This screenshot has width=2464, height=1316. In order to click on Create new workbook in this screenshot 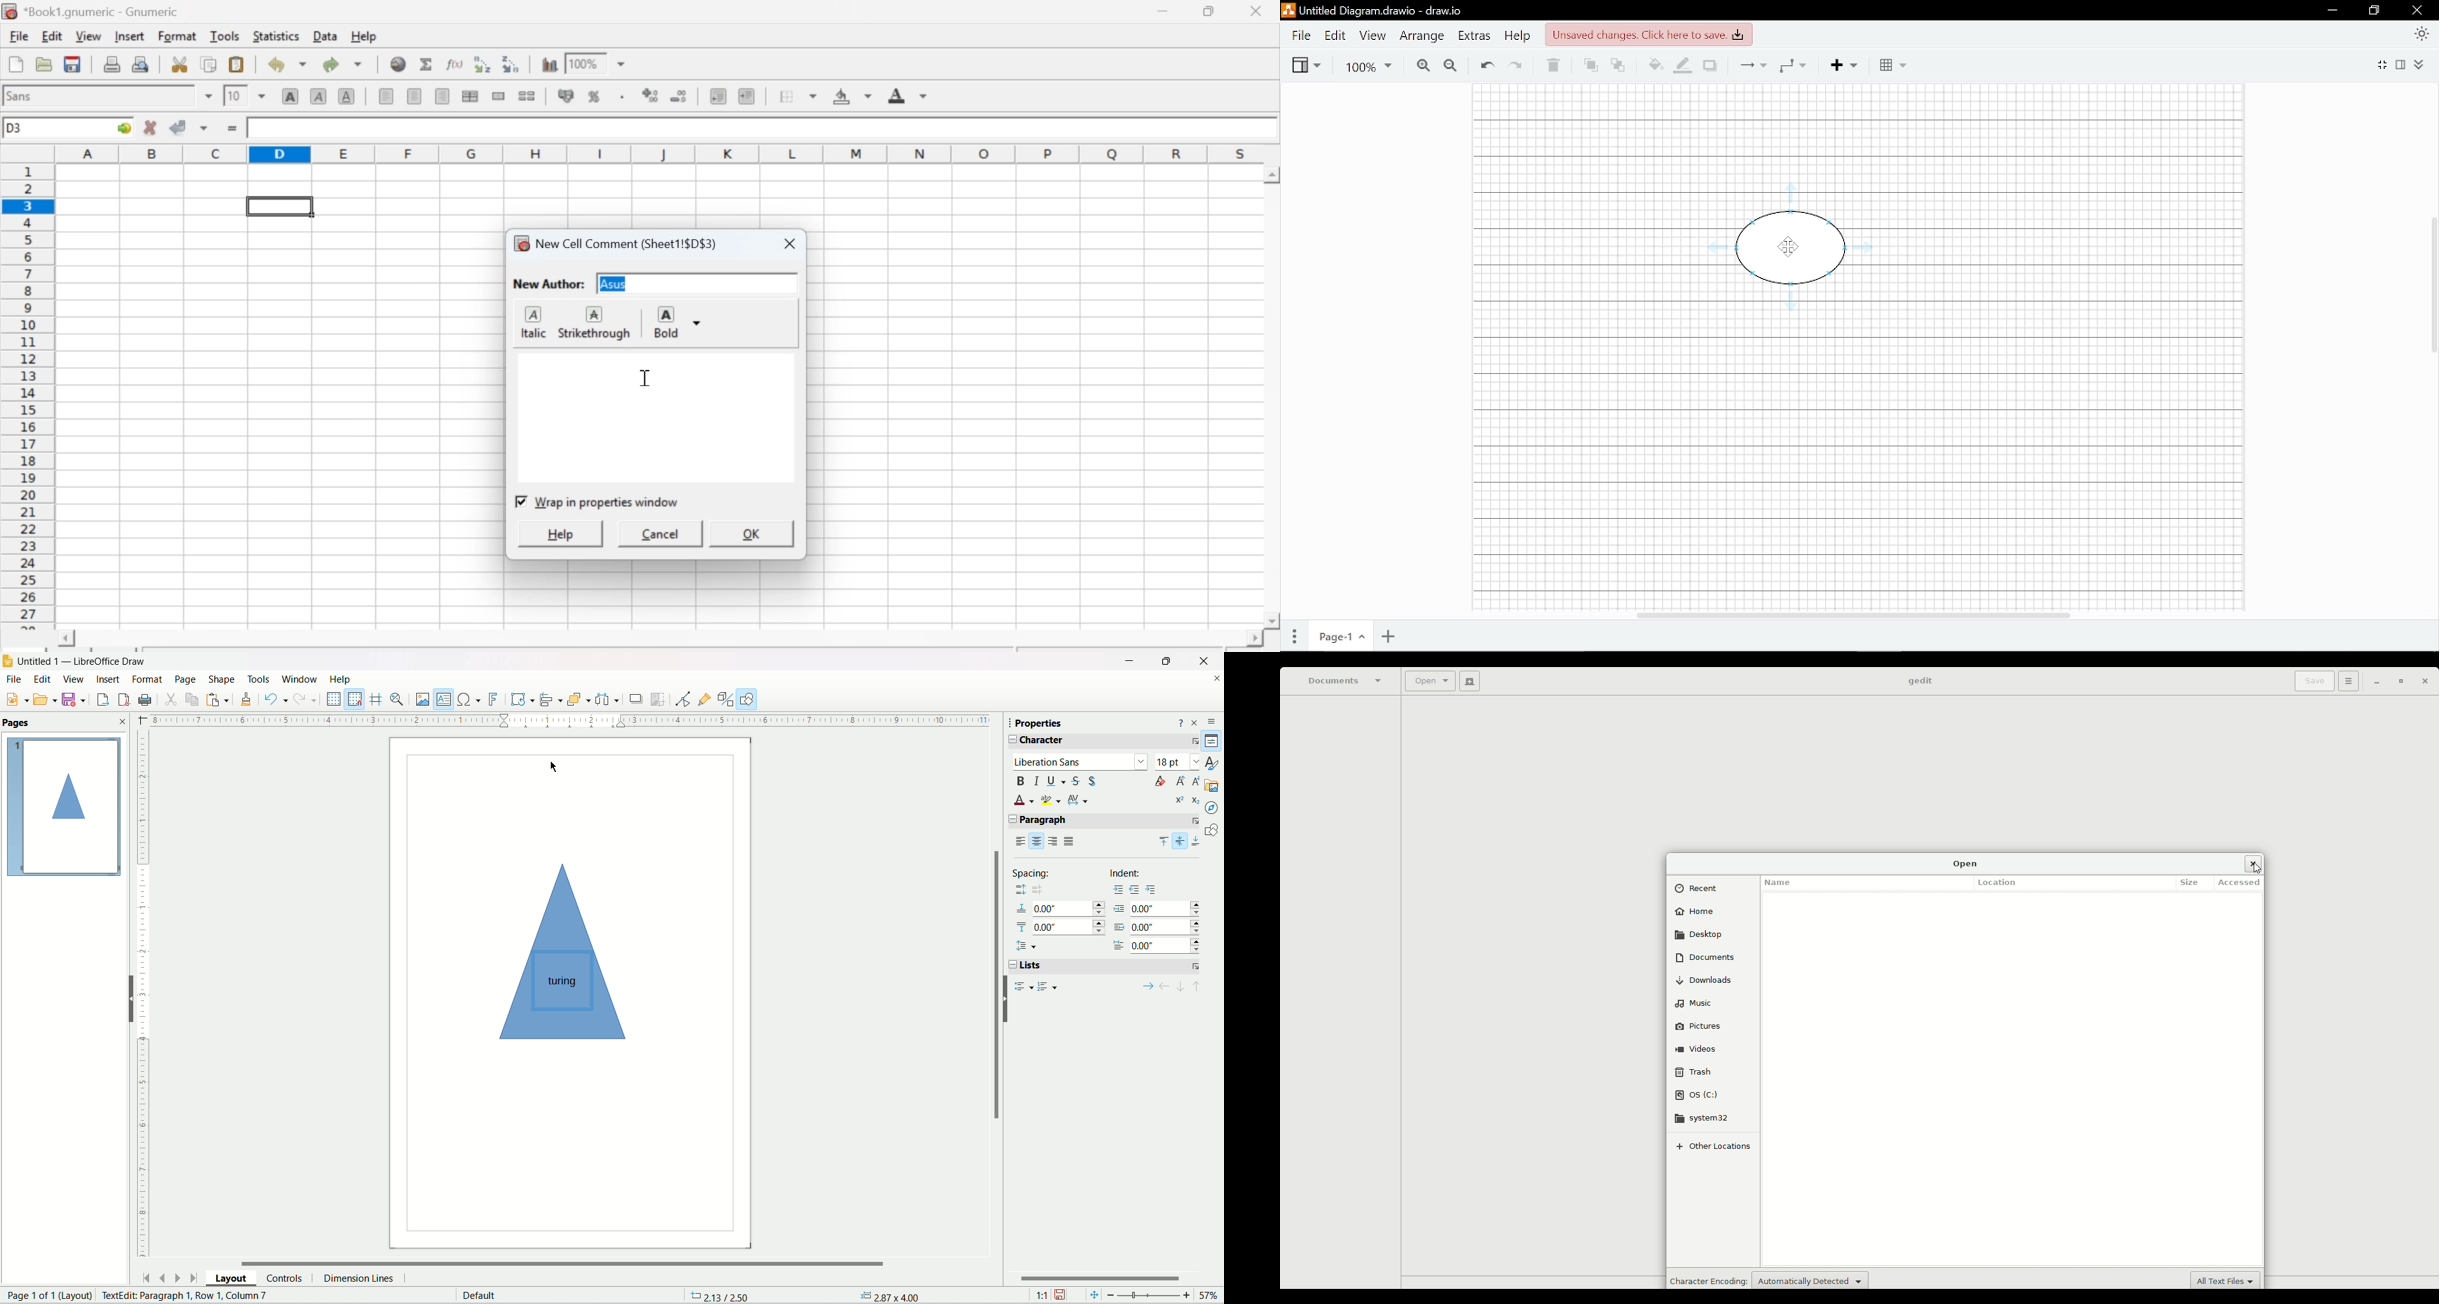, I will do `click(13, 65)`.